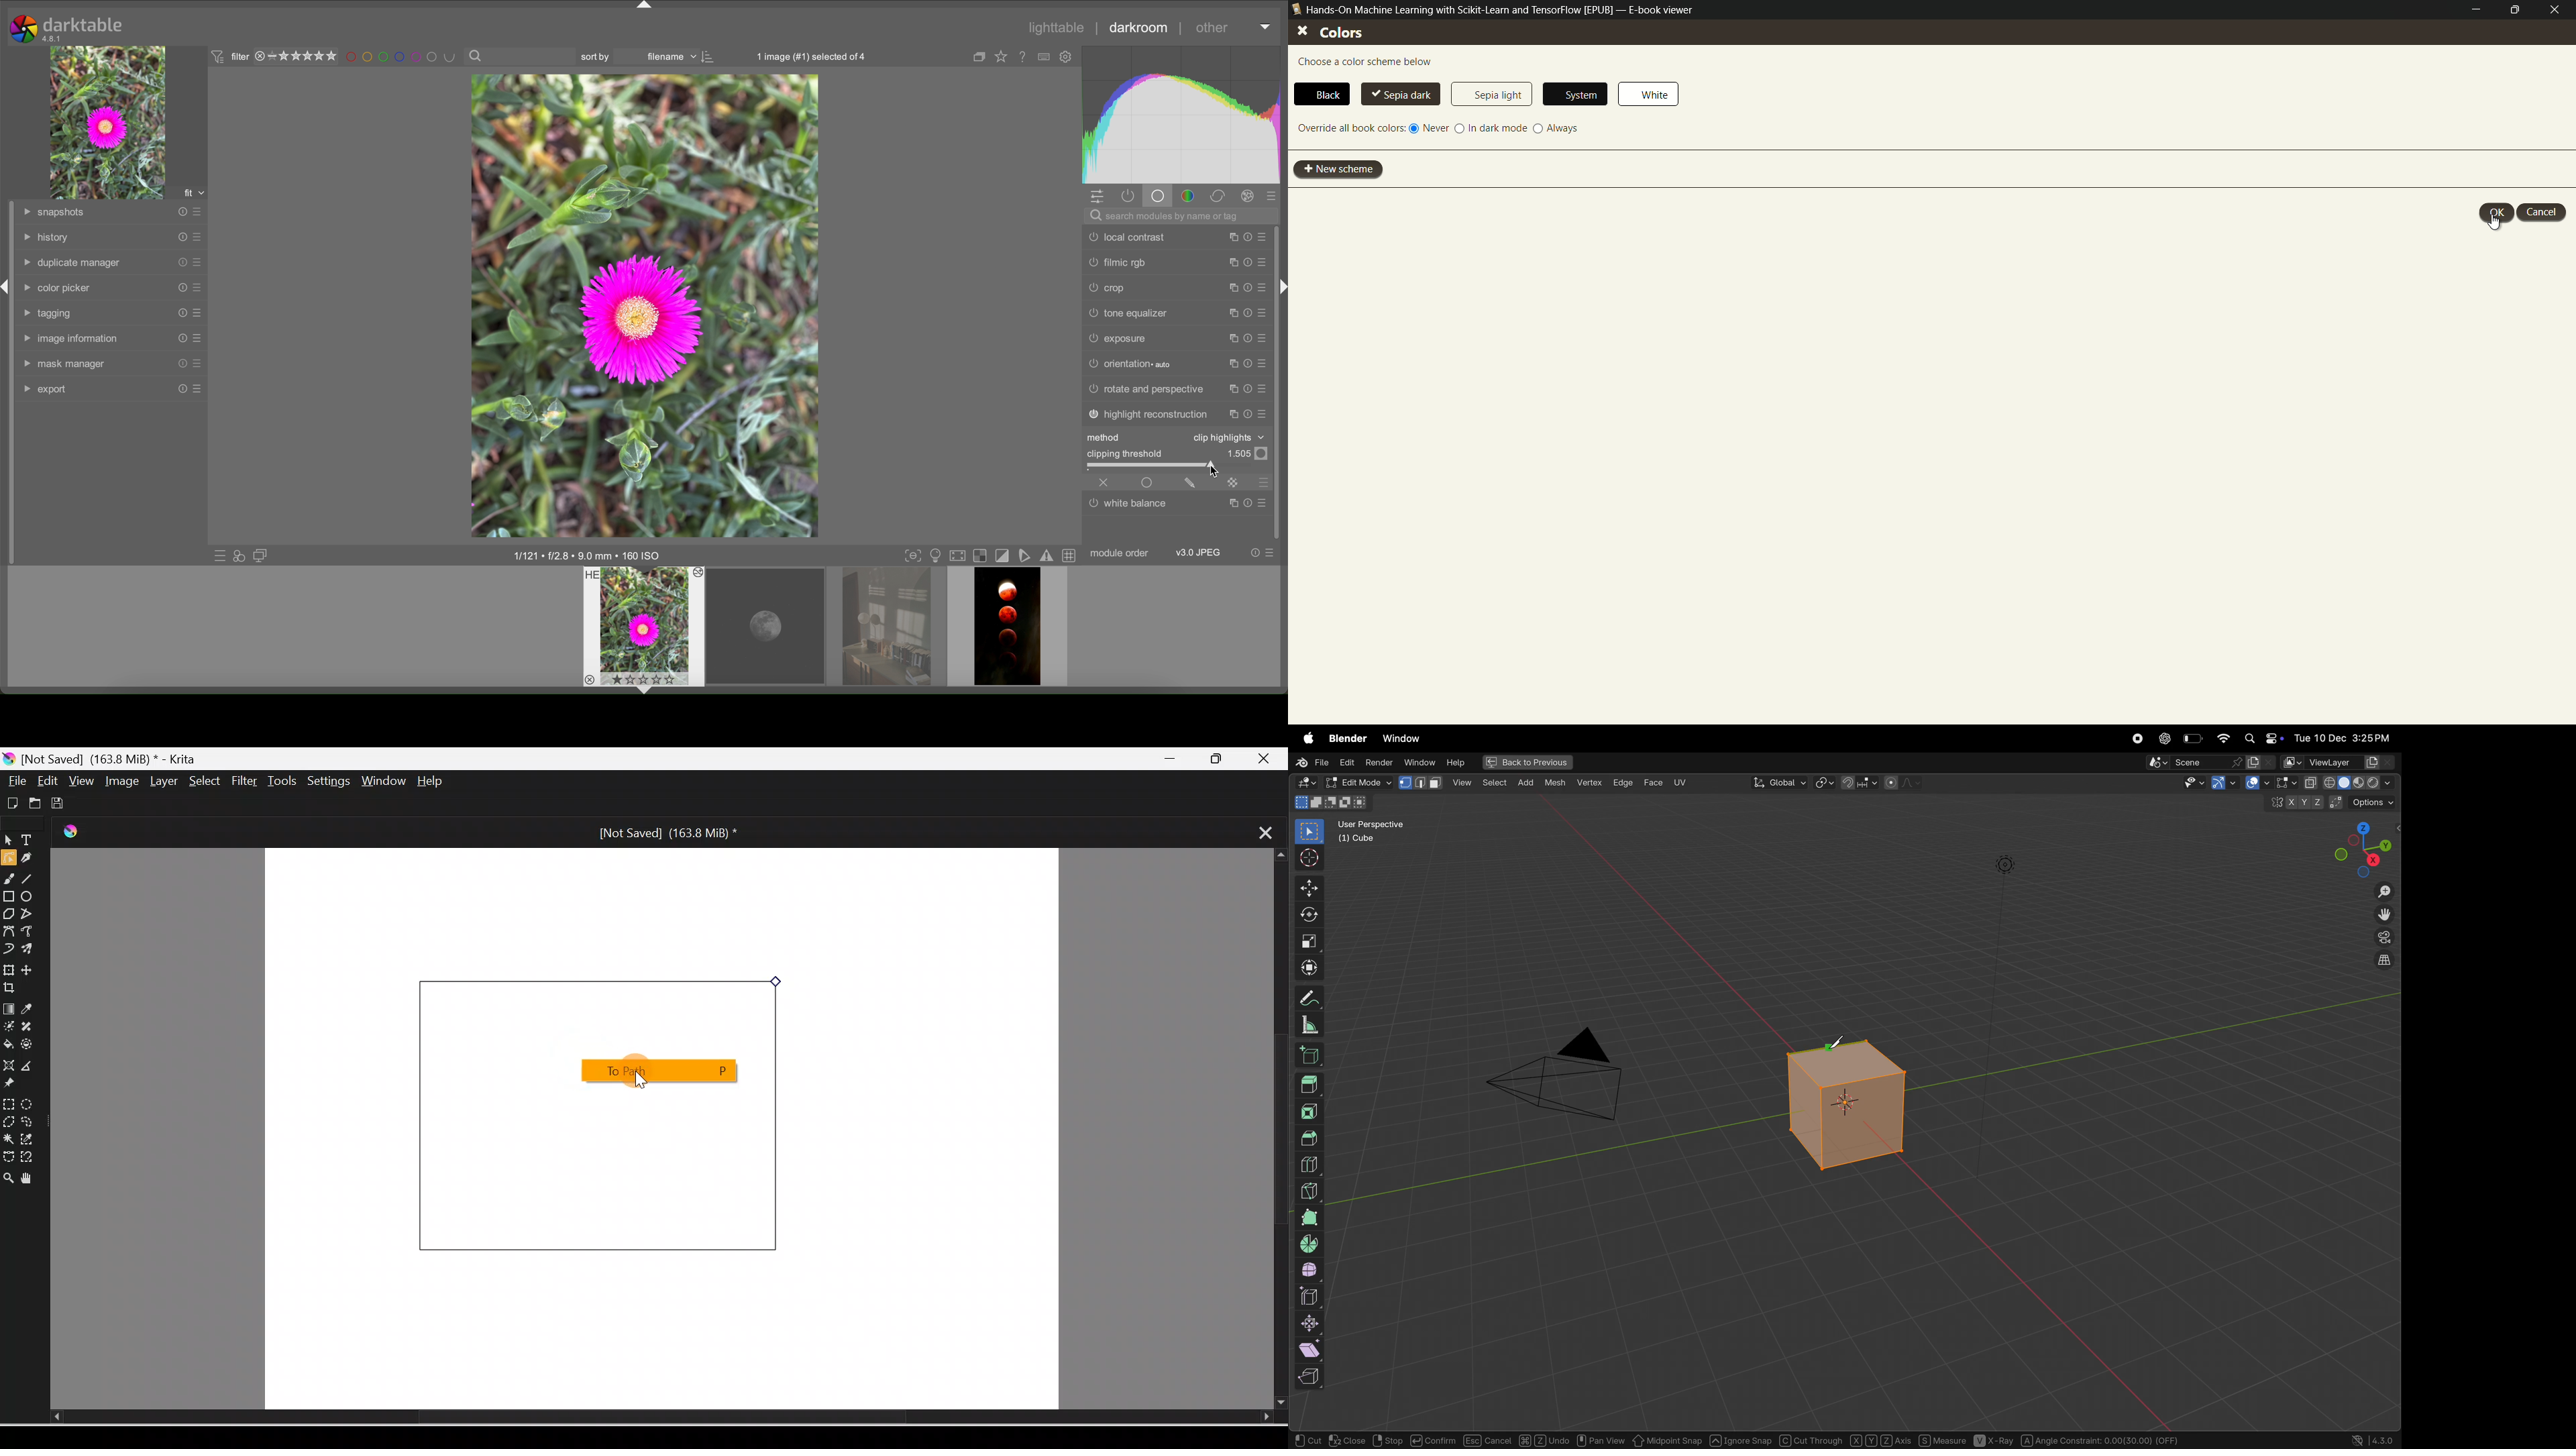 This screenshot has width=2576, height=1456. I want to click on version, so click(53, 39).